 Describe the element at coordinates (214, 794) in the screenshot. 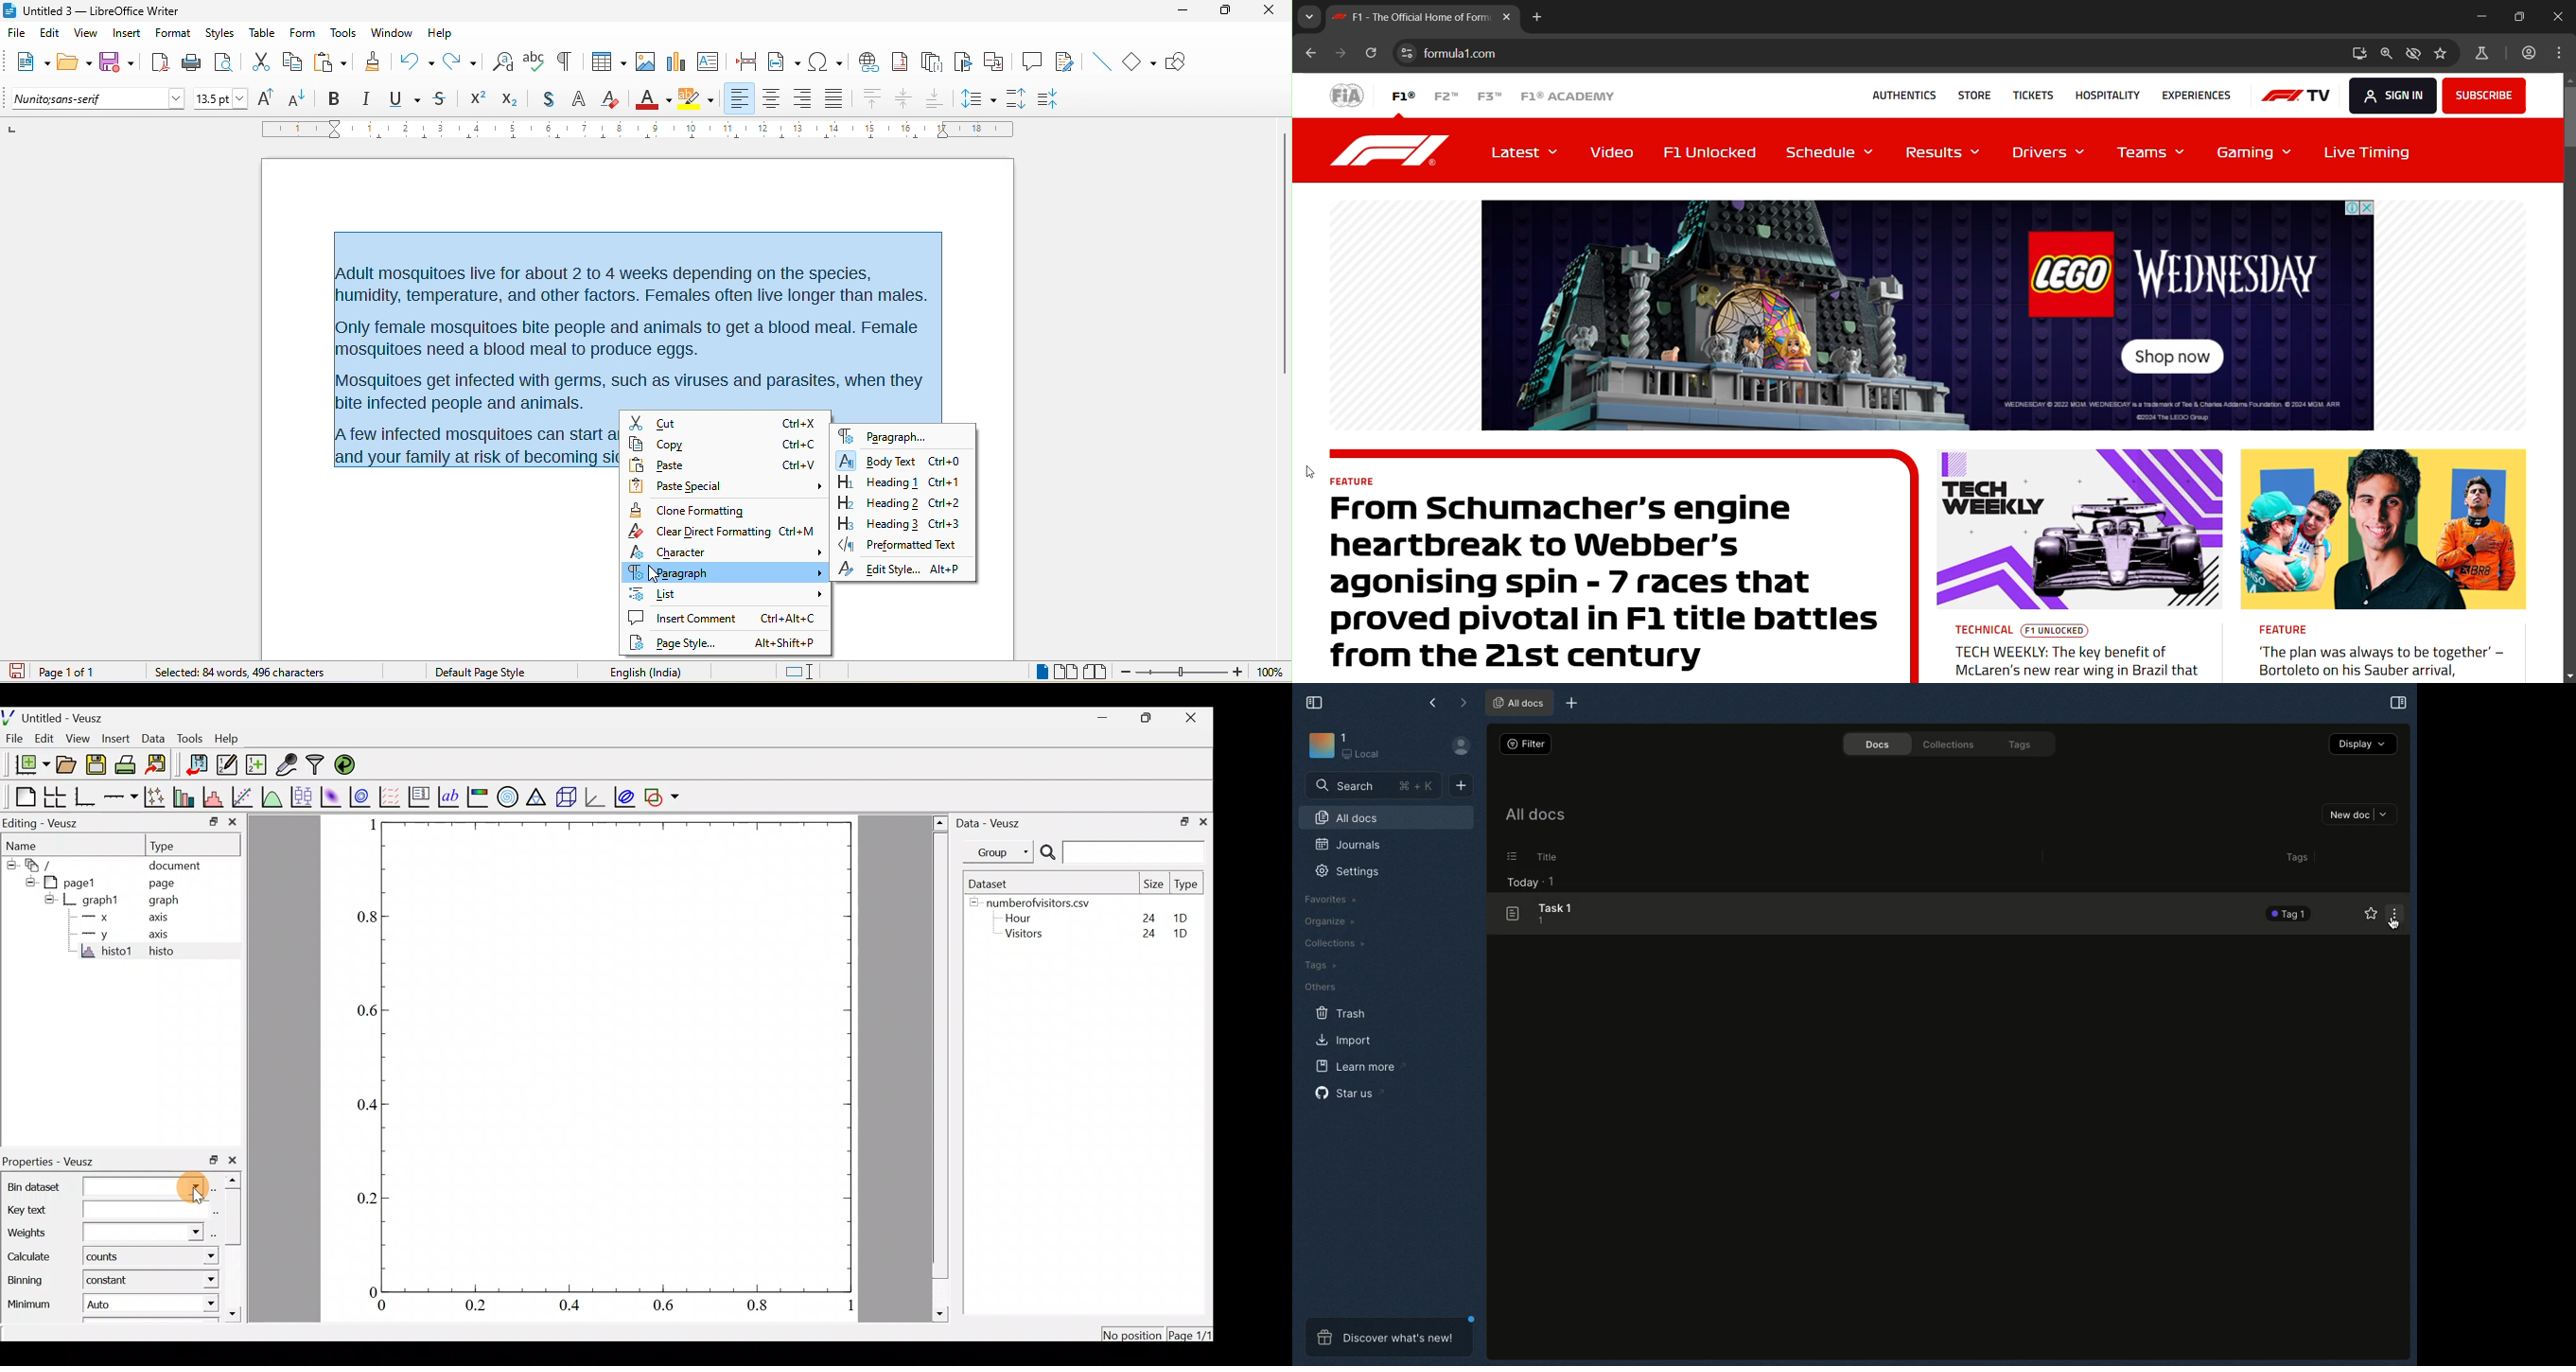

I see `histogram of a dataset` at that location.